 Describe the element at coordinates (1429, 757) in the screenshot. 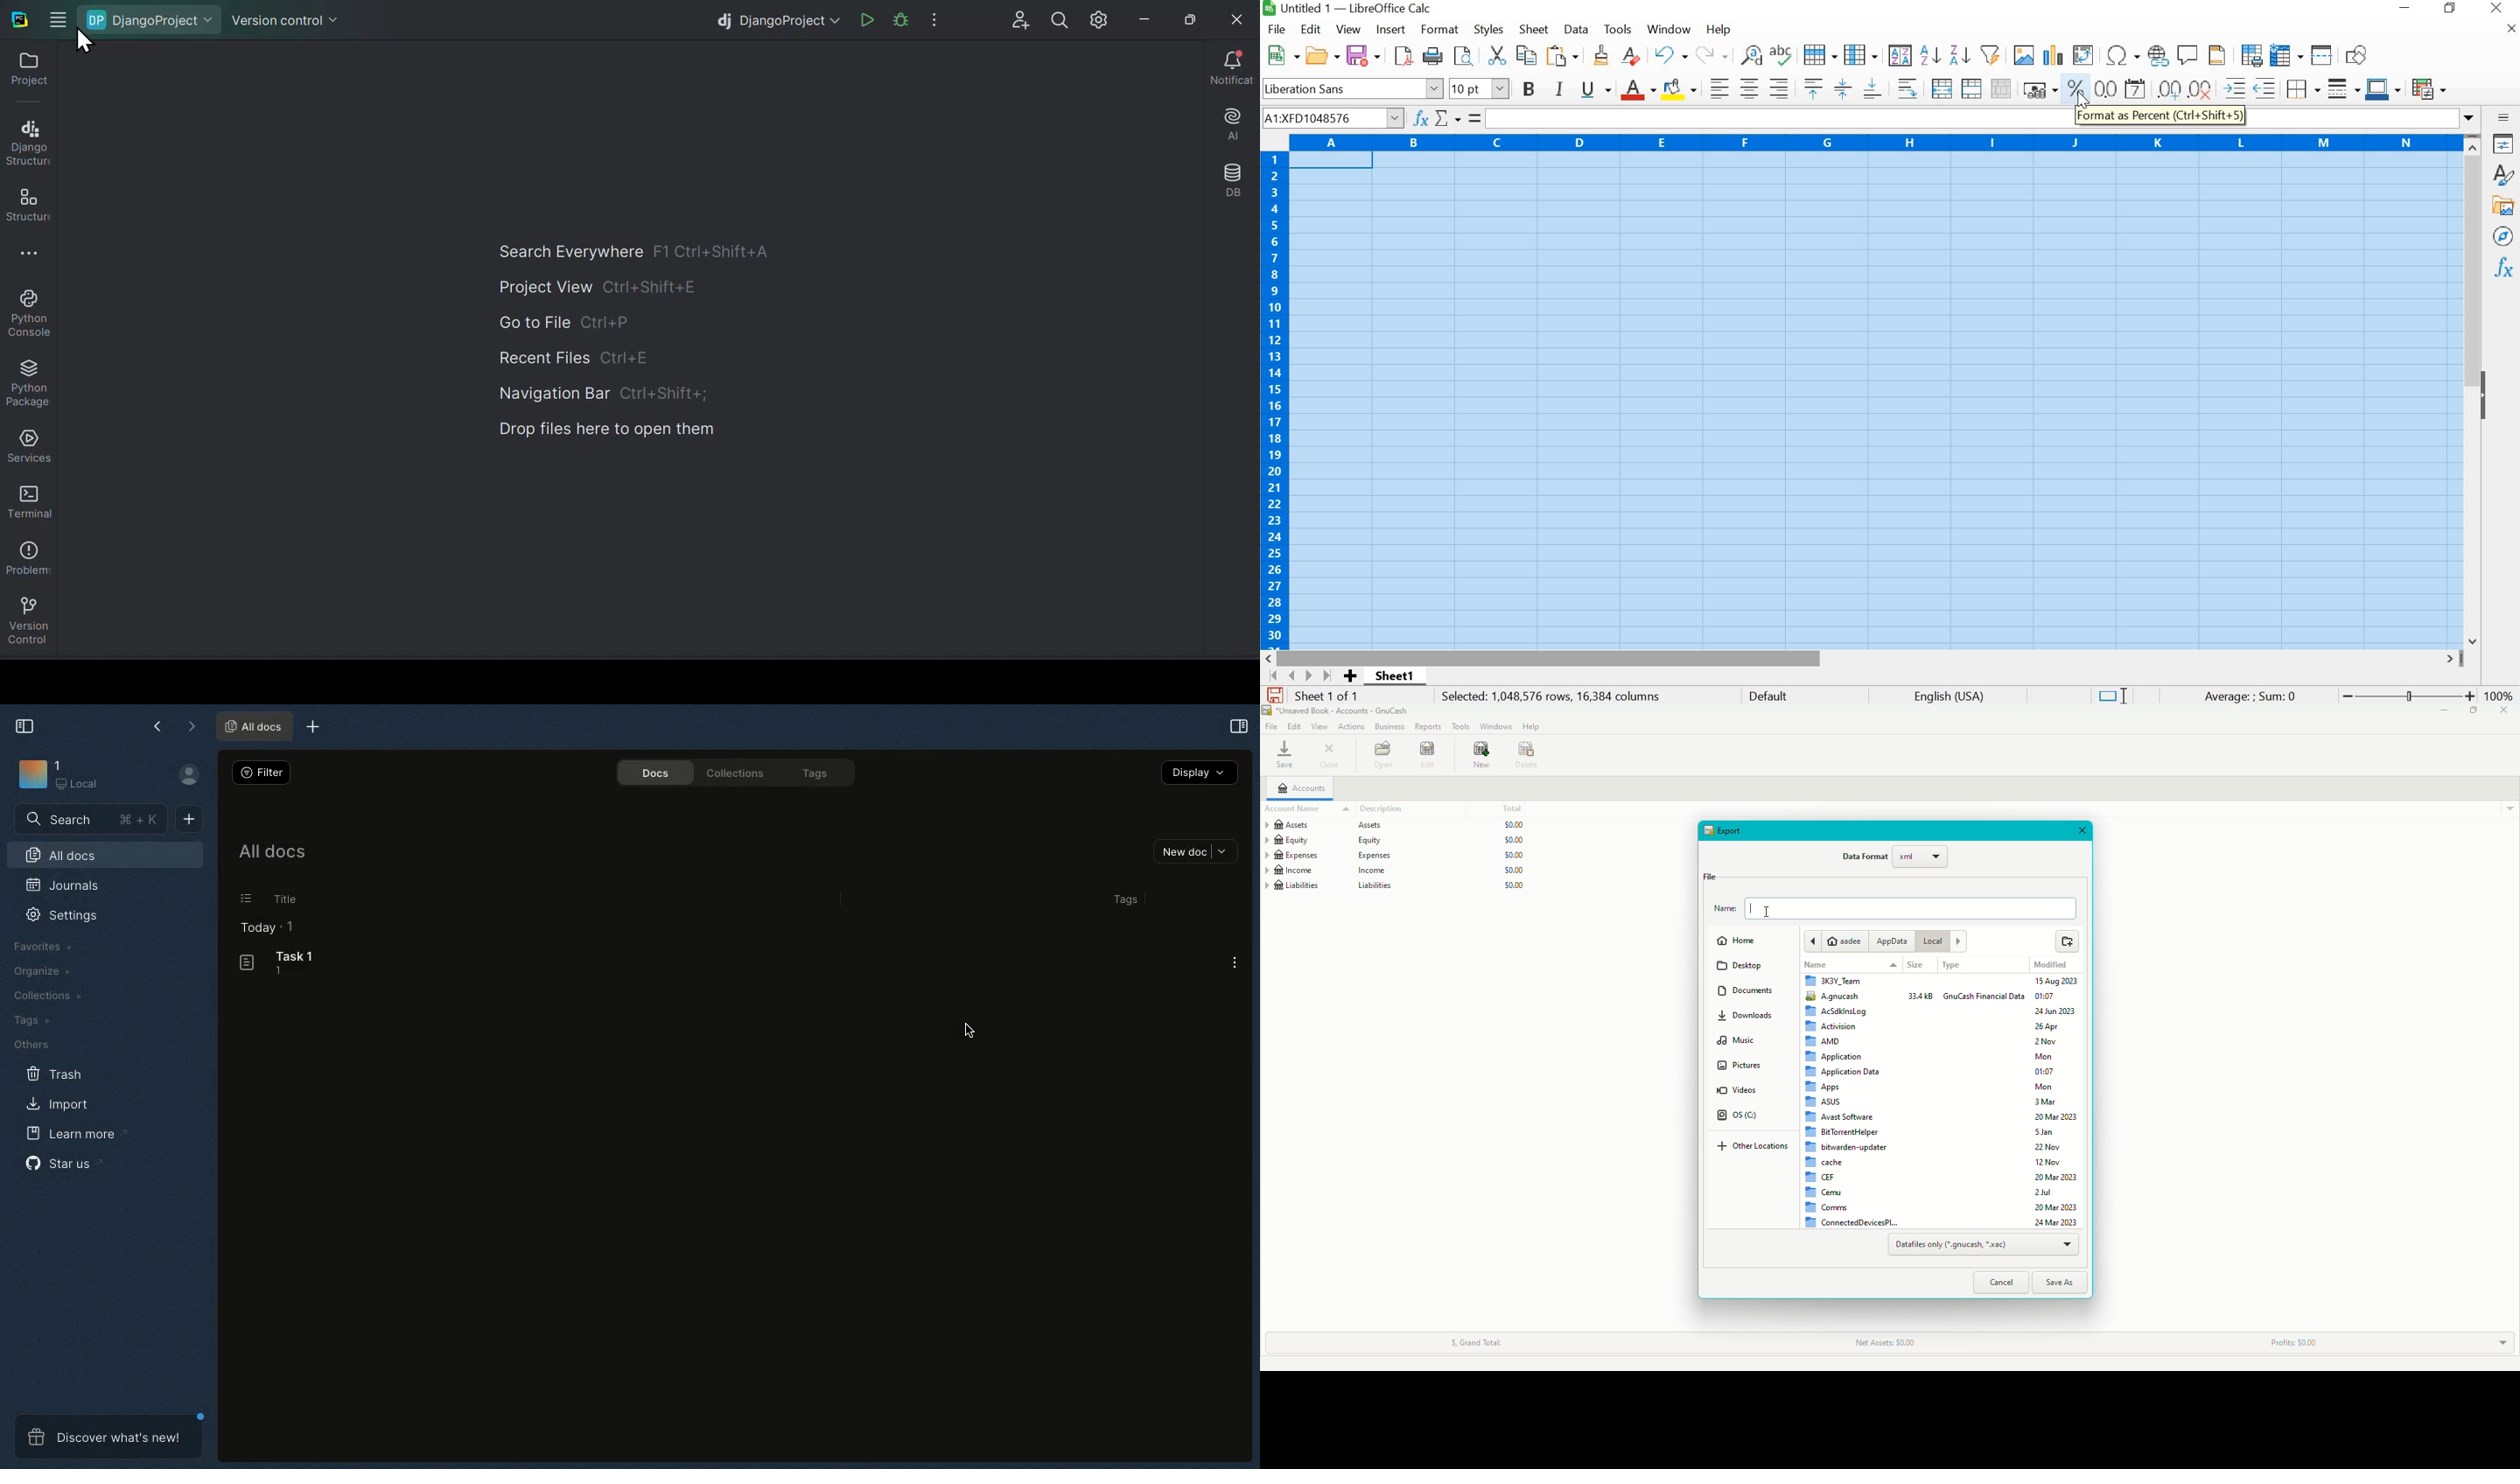

I see `Edit` at that location.